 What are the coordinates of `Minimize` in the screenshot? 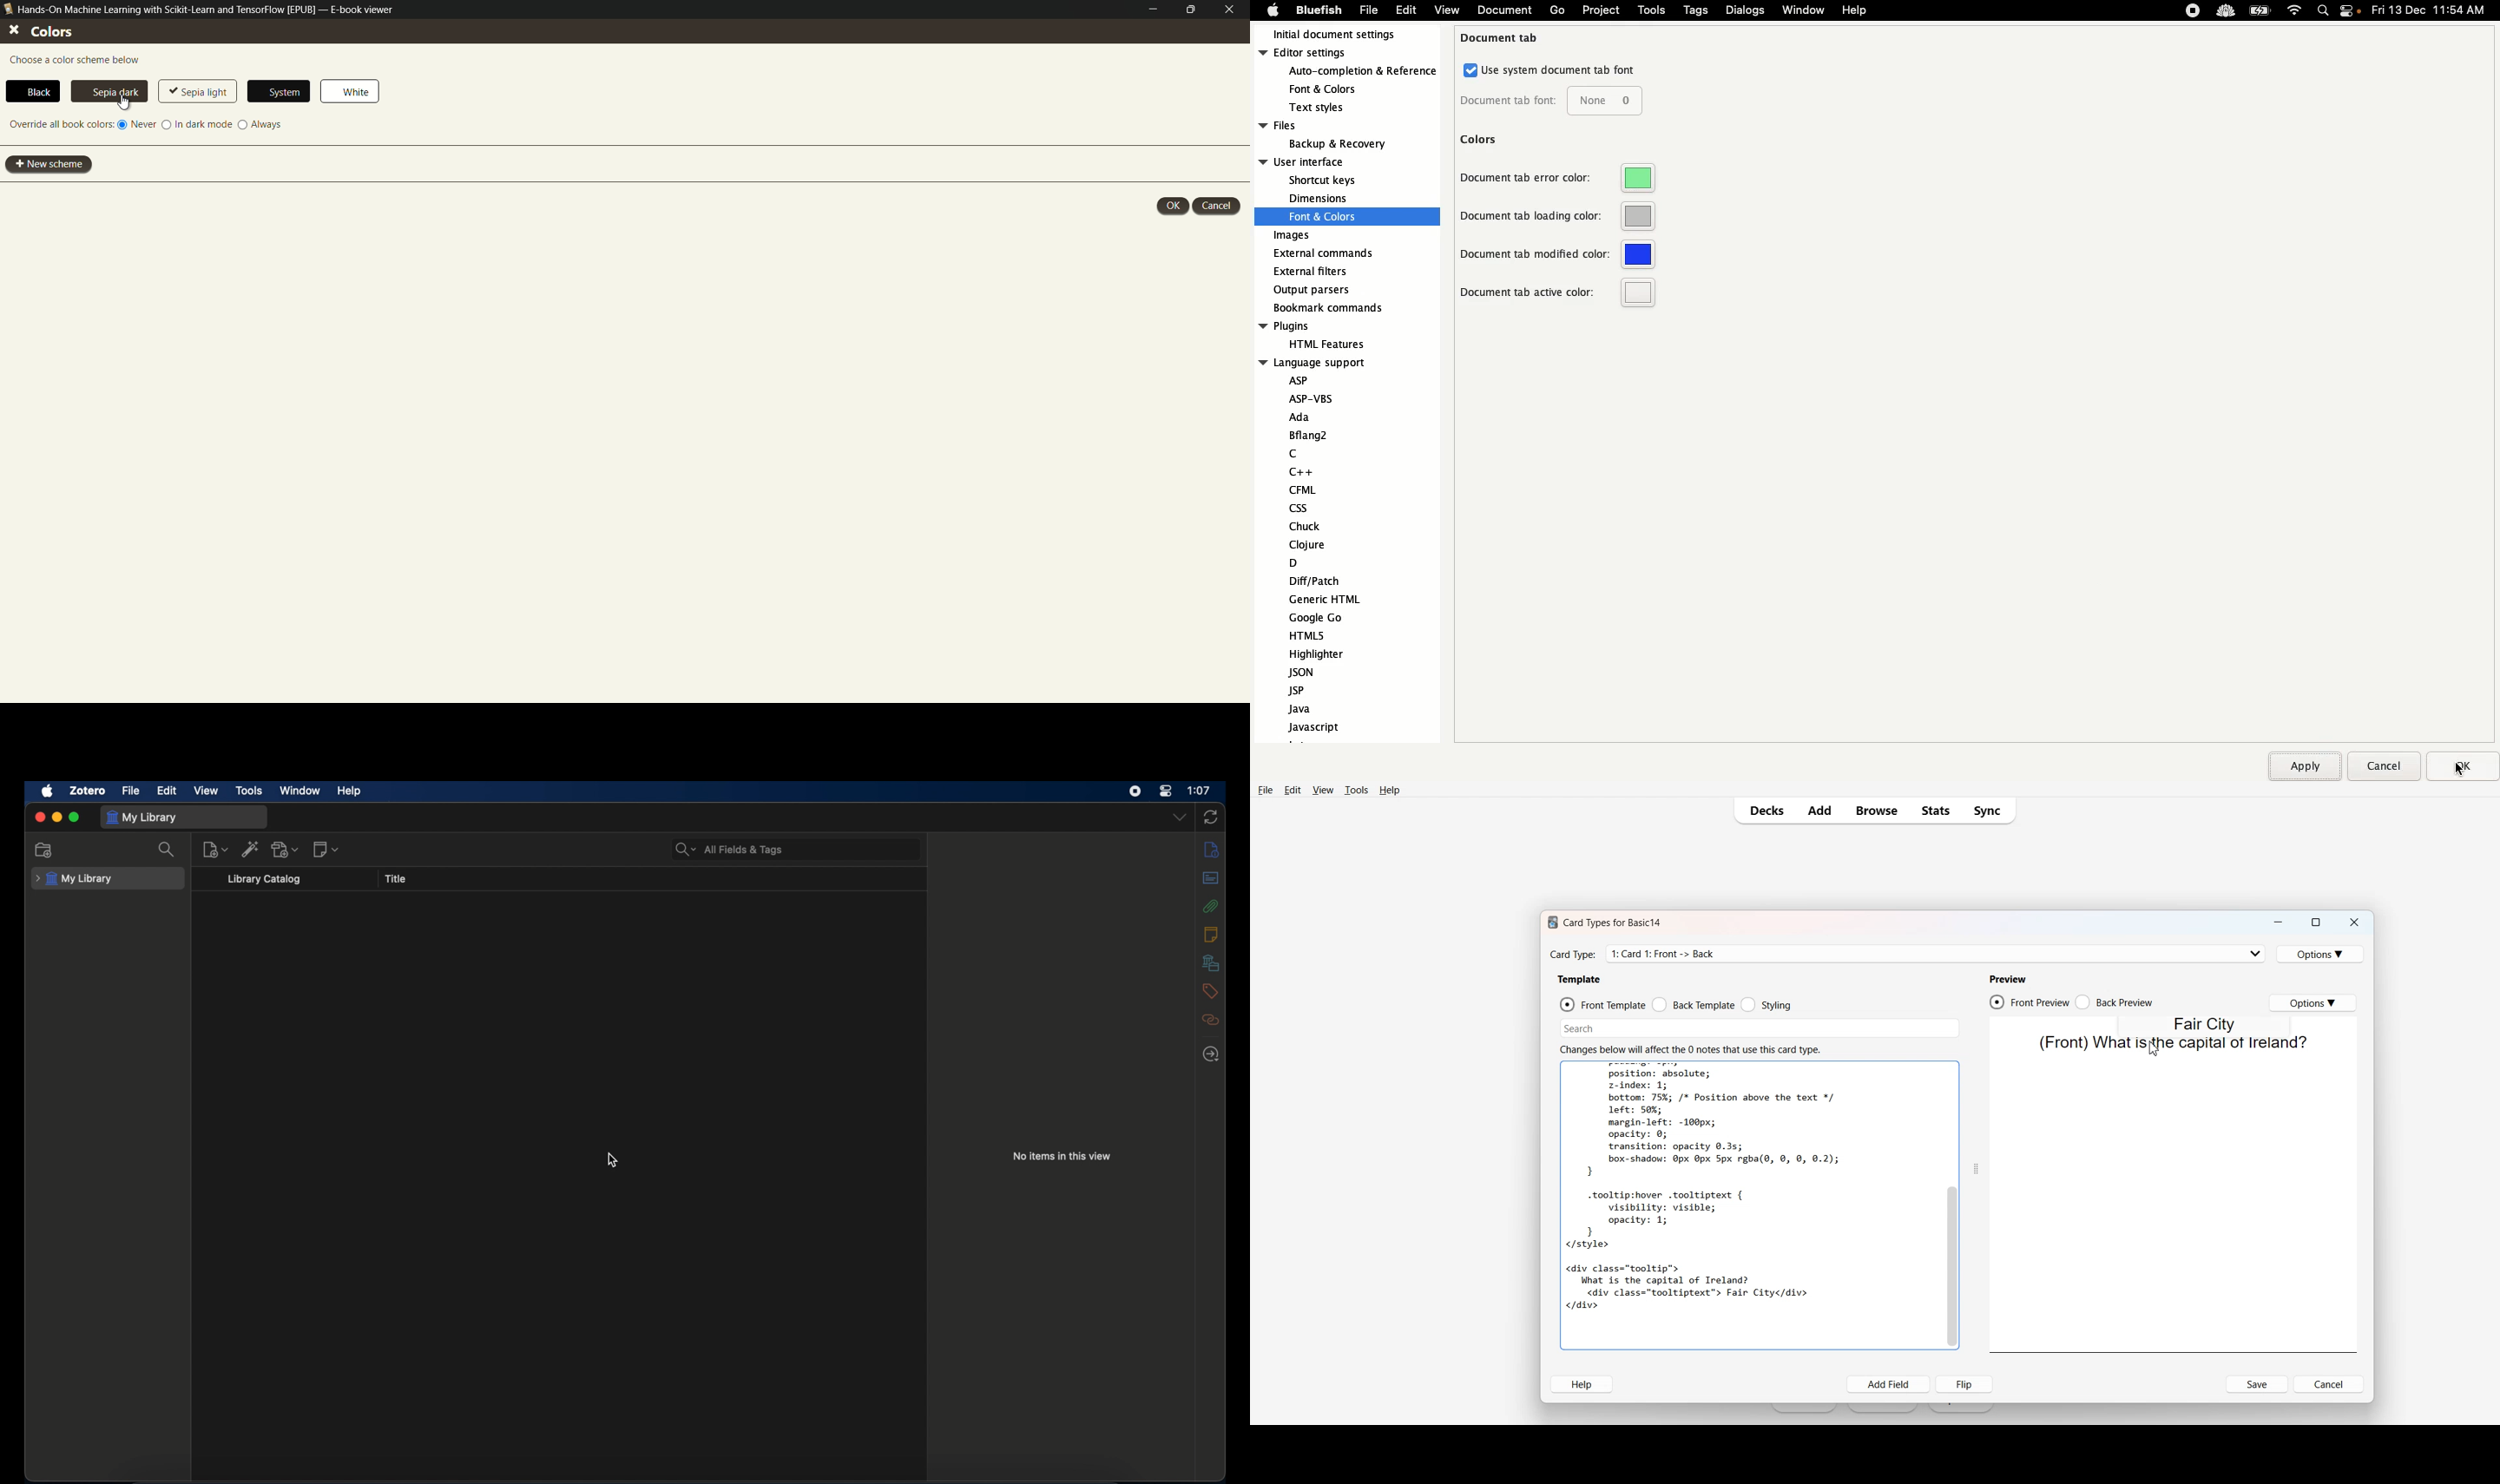 It's located at (2279, 922).